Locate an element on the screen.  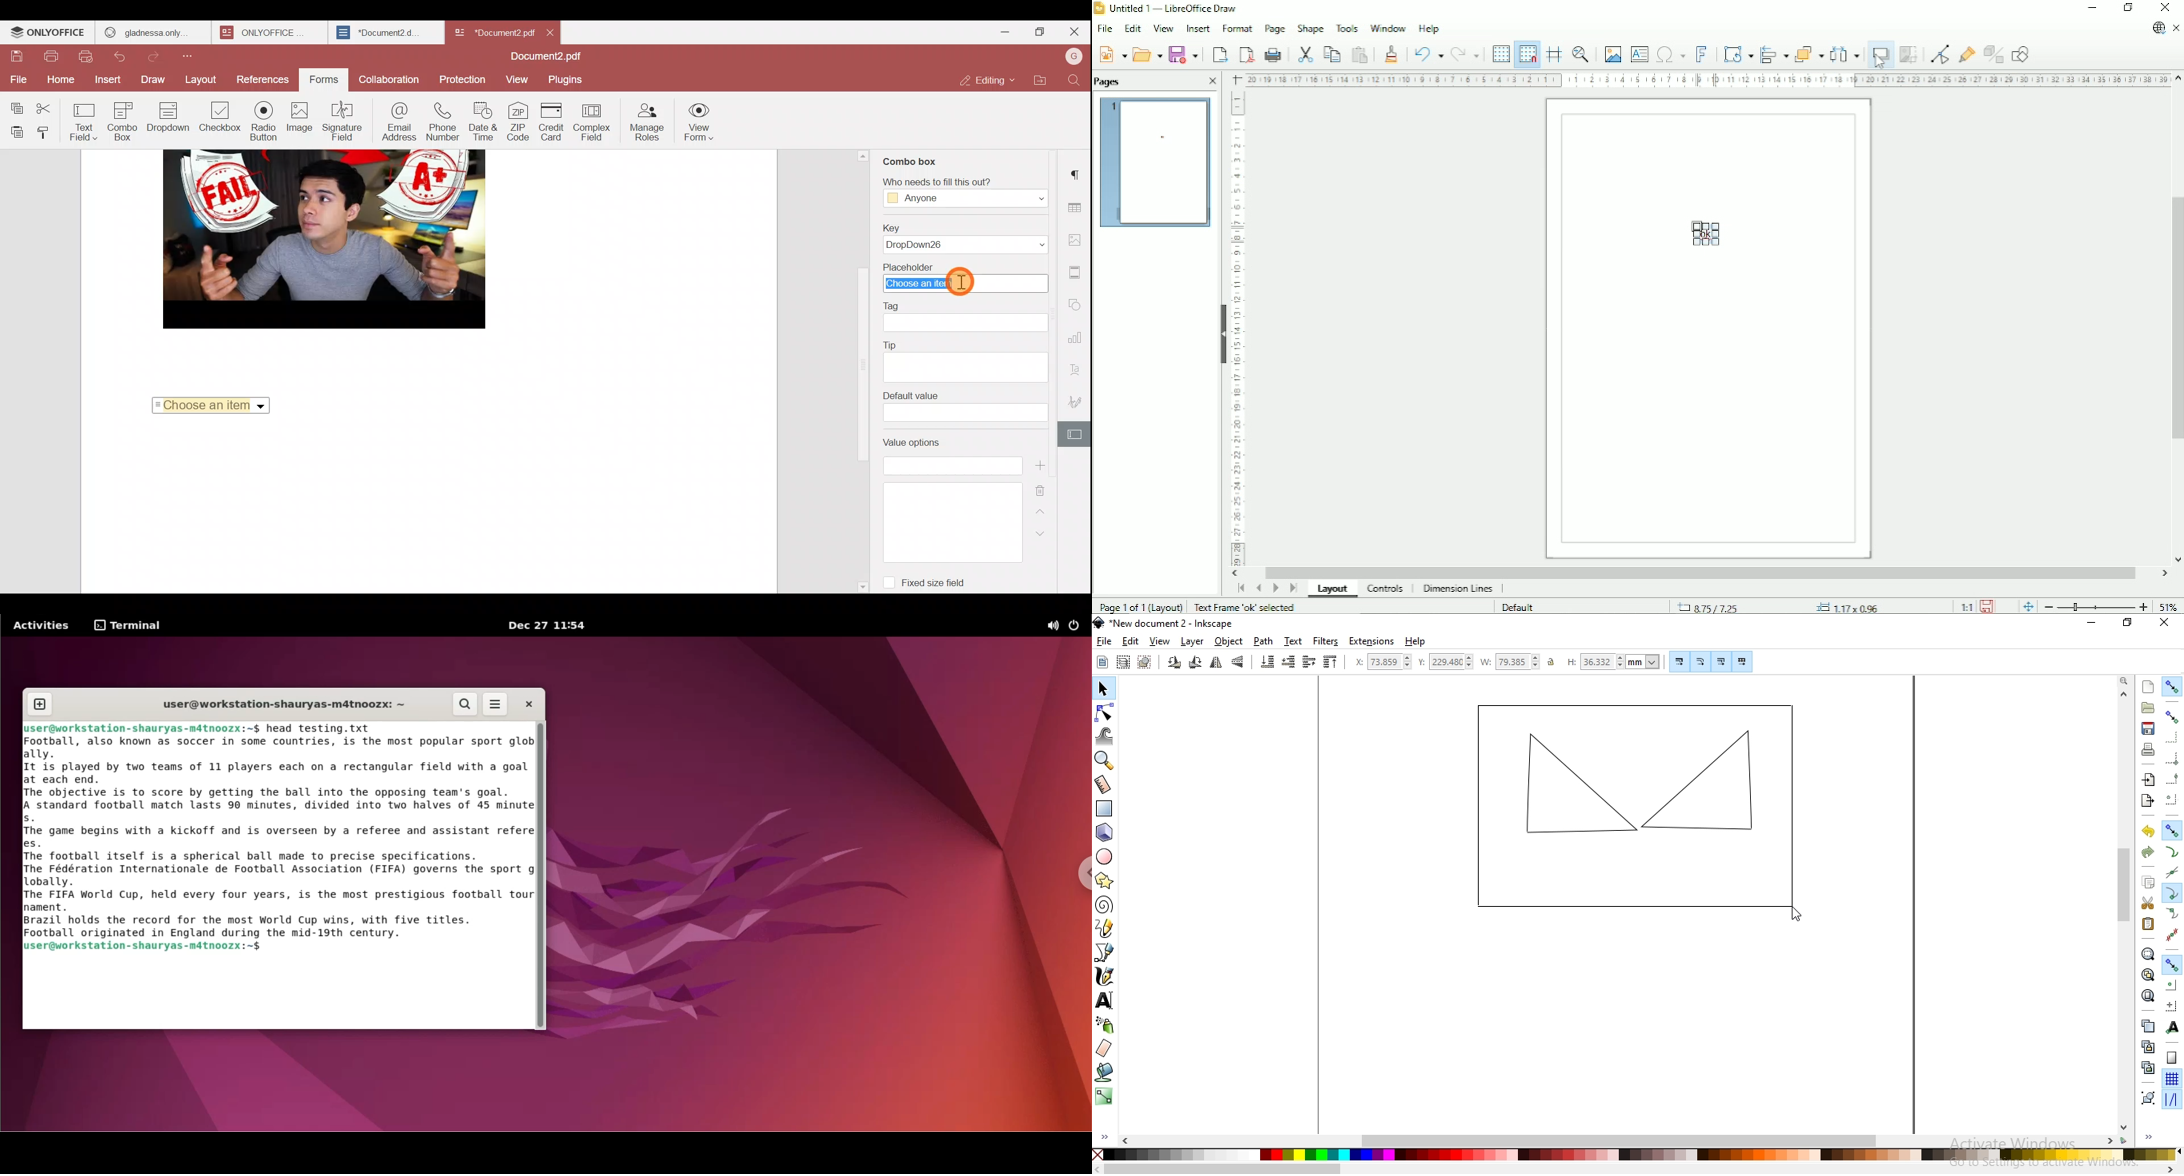
*Document2 pdf is located at coordinates (493, 31).